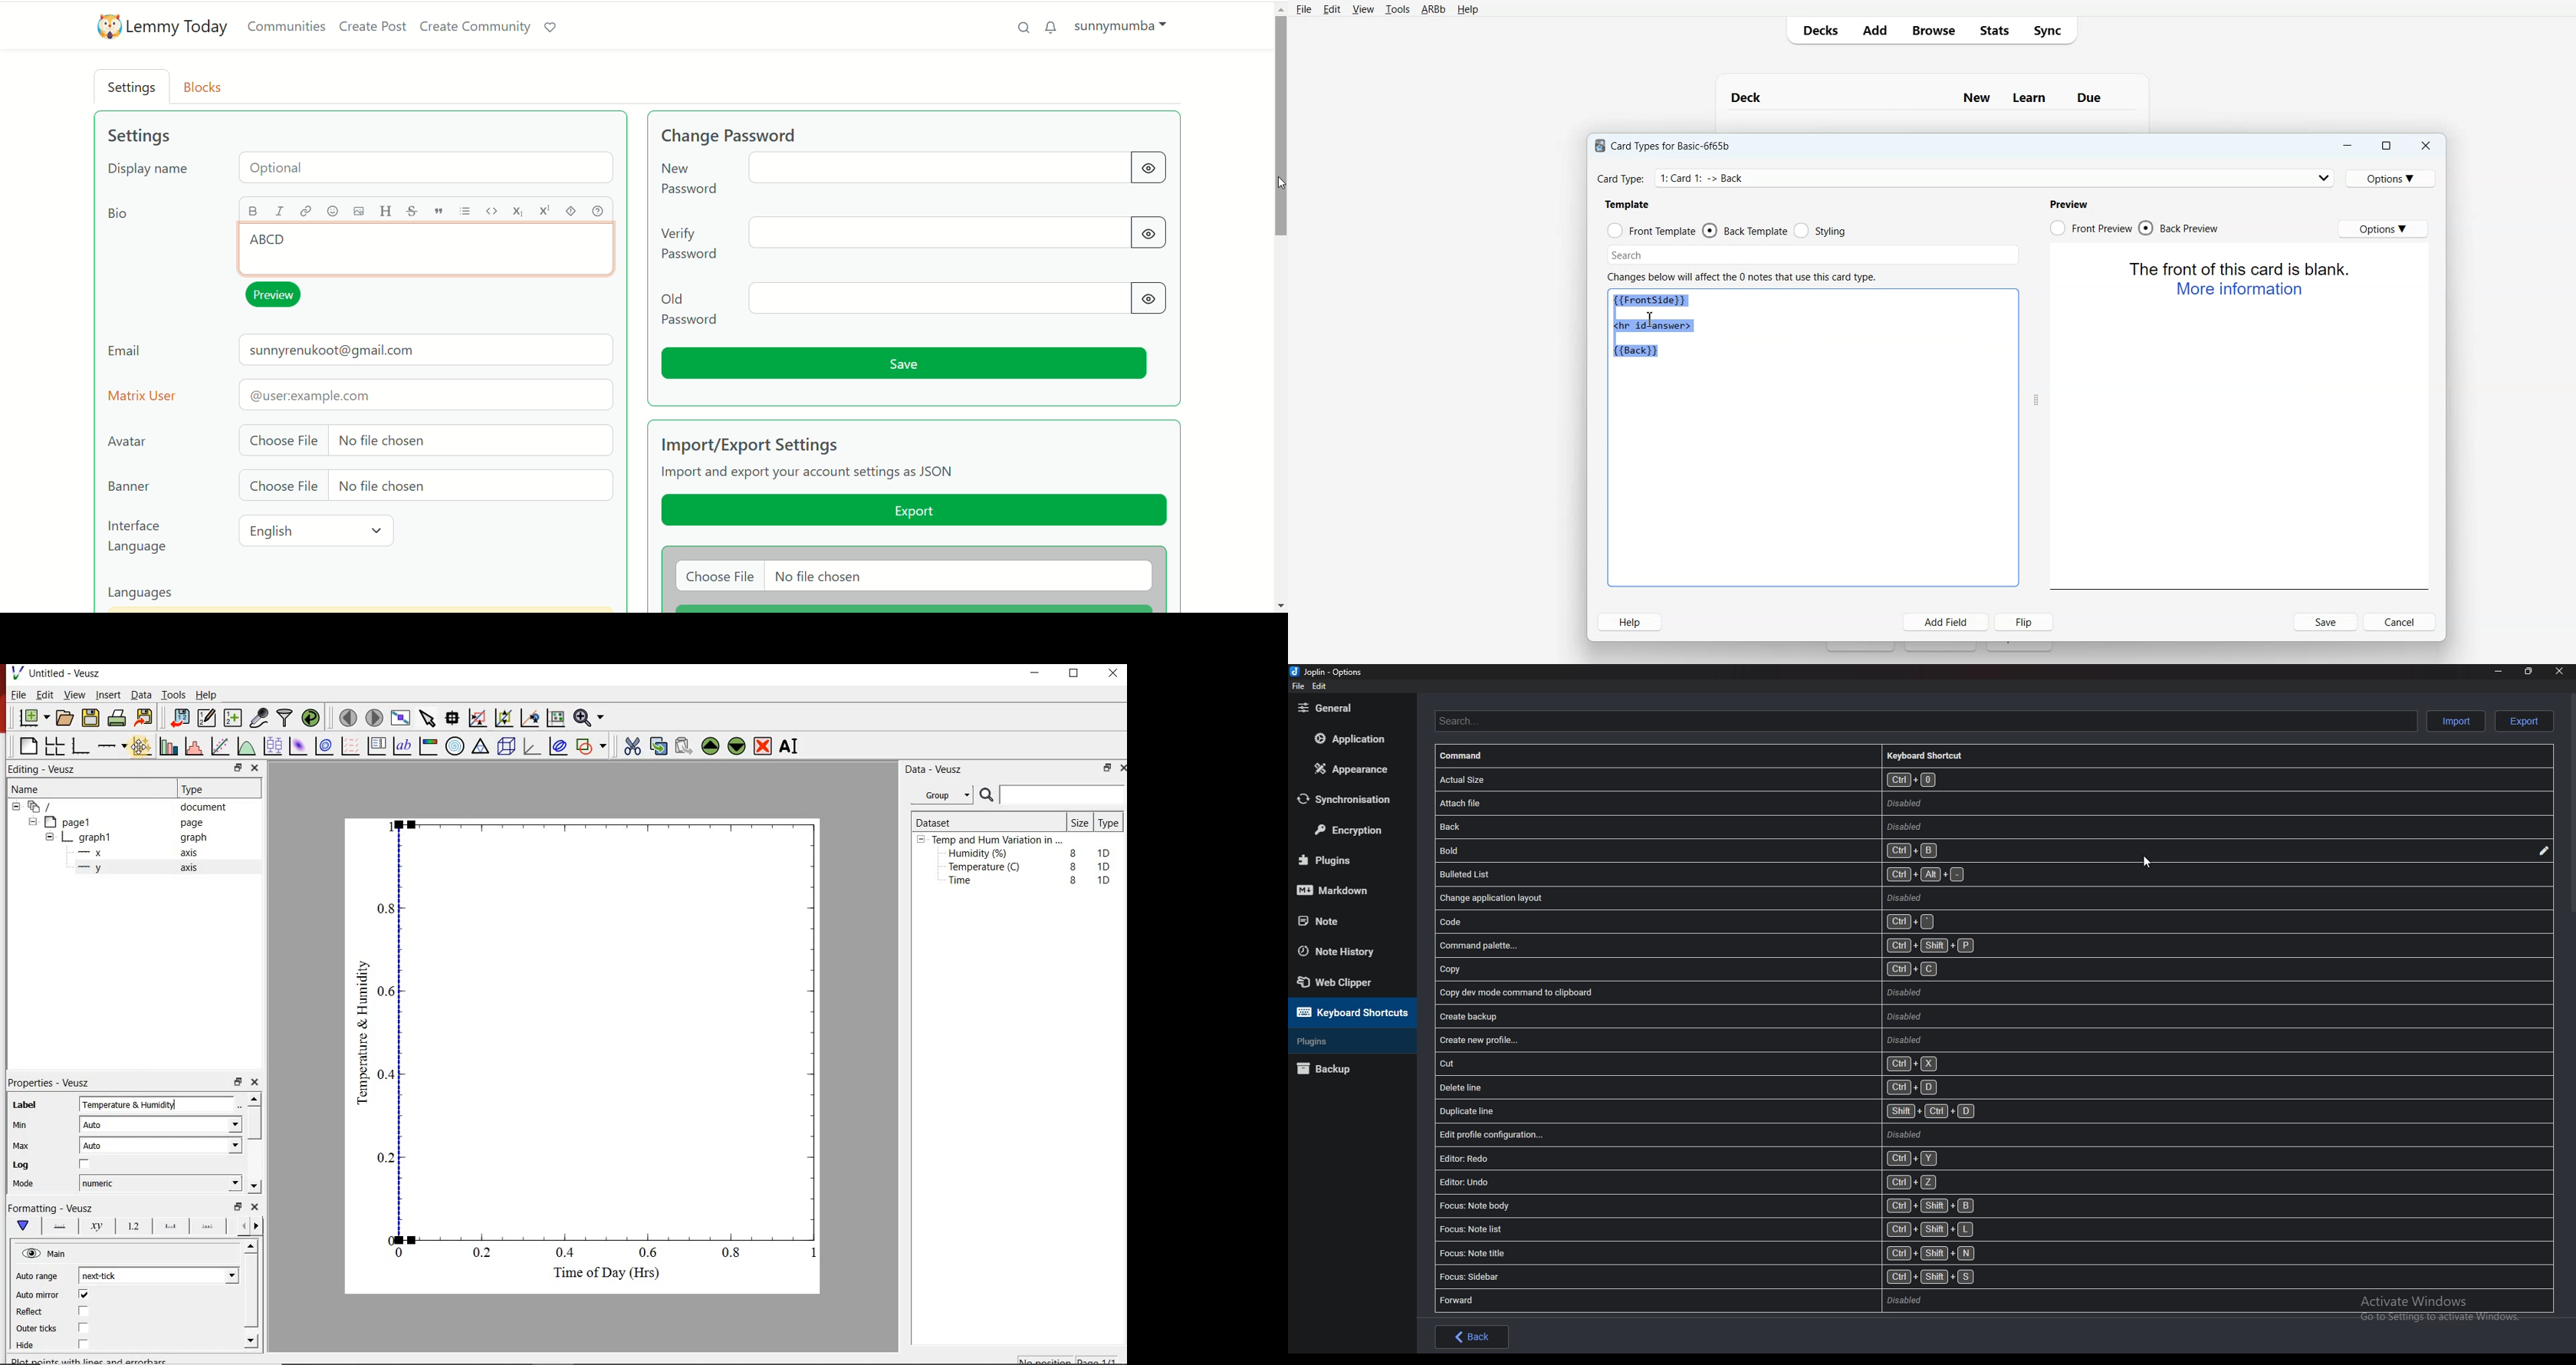 This screenshot has width=2576, height=1372. What do you see at coordinates (1352, 768) in the screenshot?
I see `Appearance` at bounding box center [1352, 768].